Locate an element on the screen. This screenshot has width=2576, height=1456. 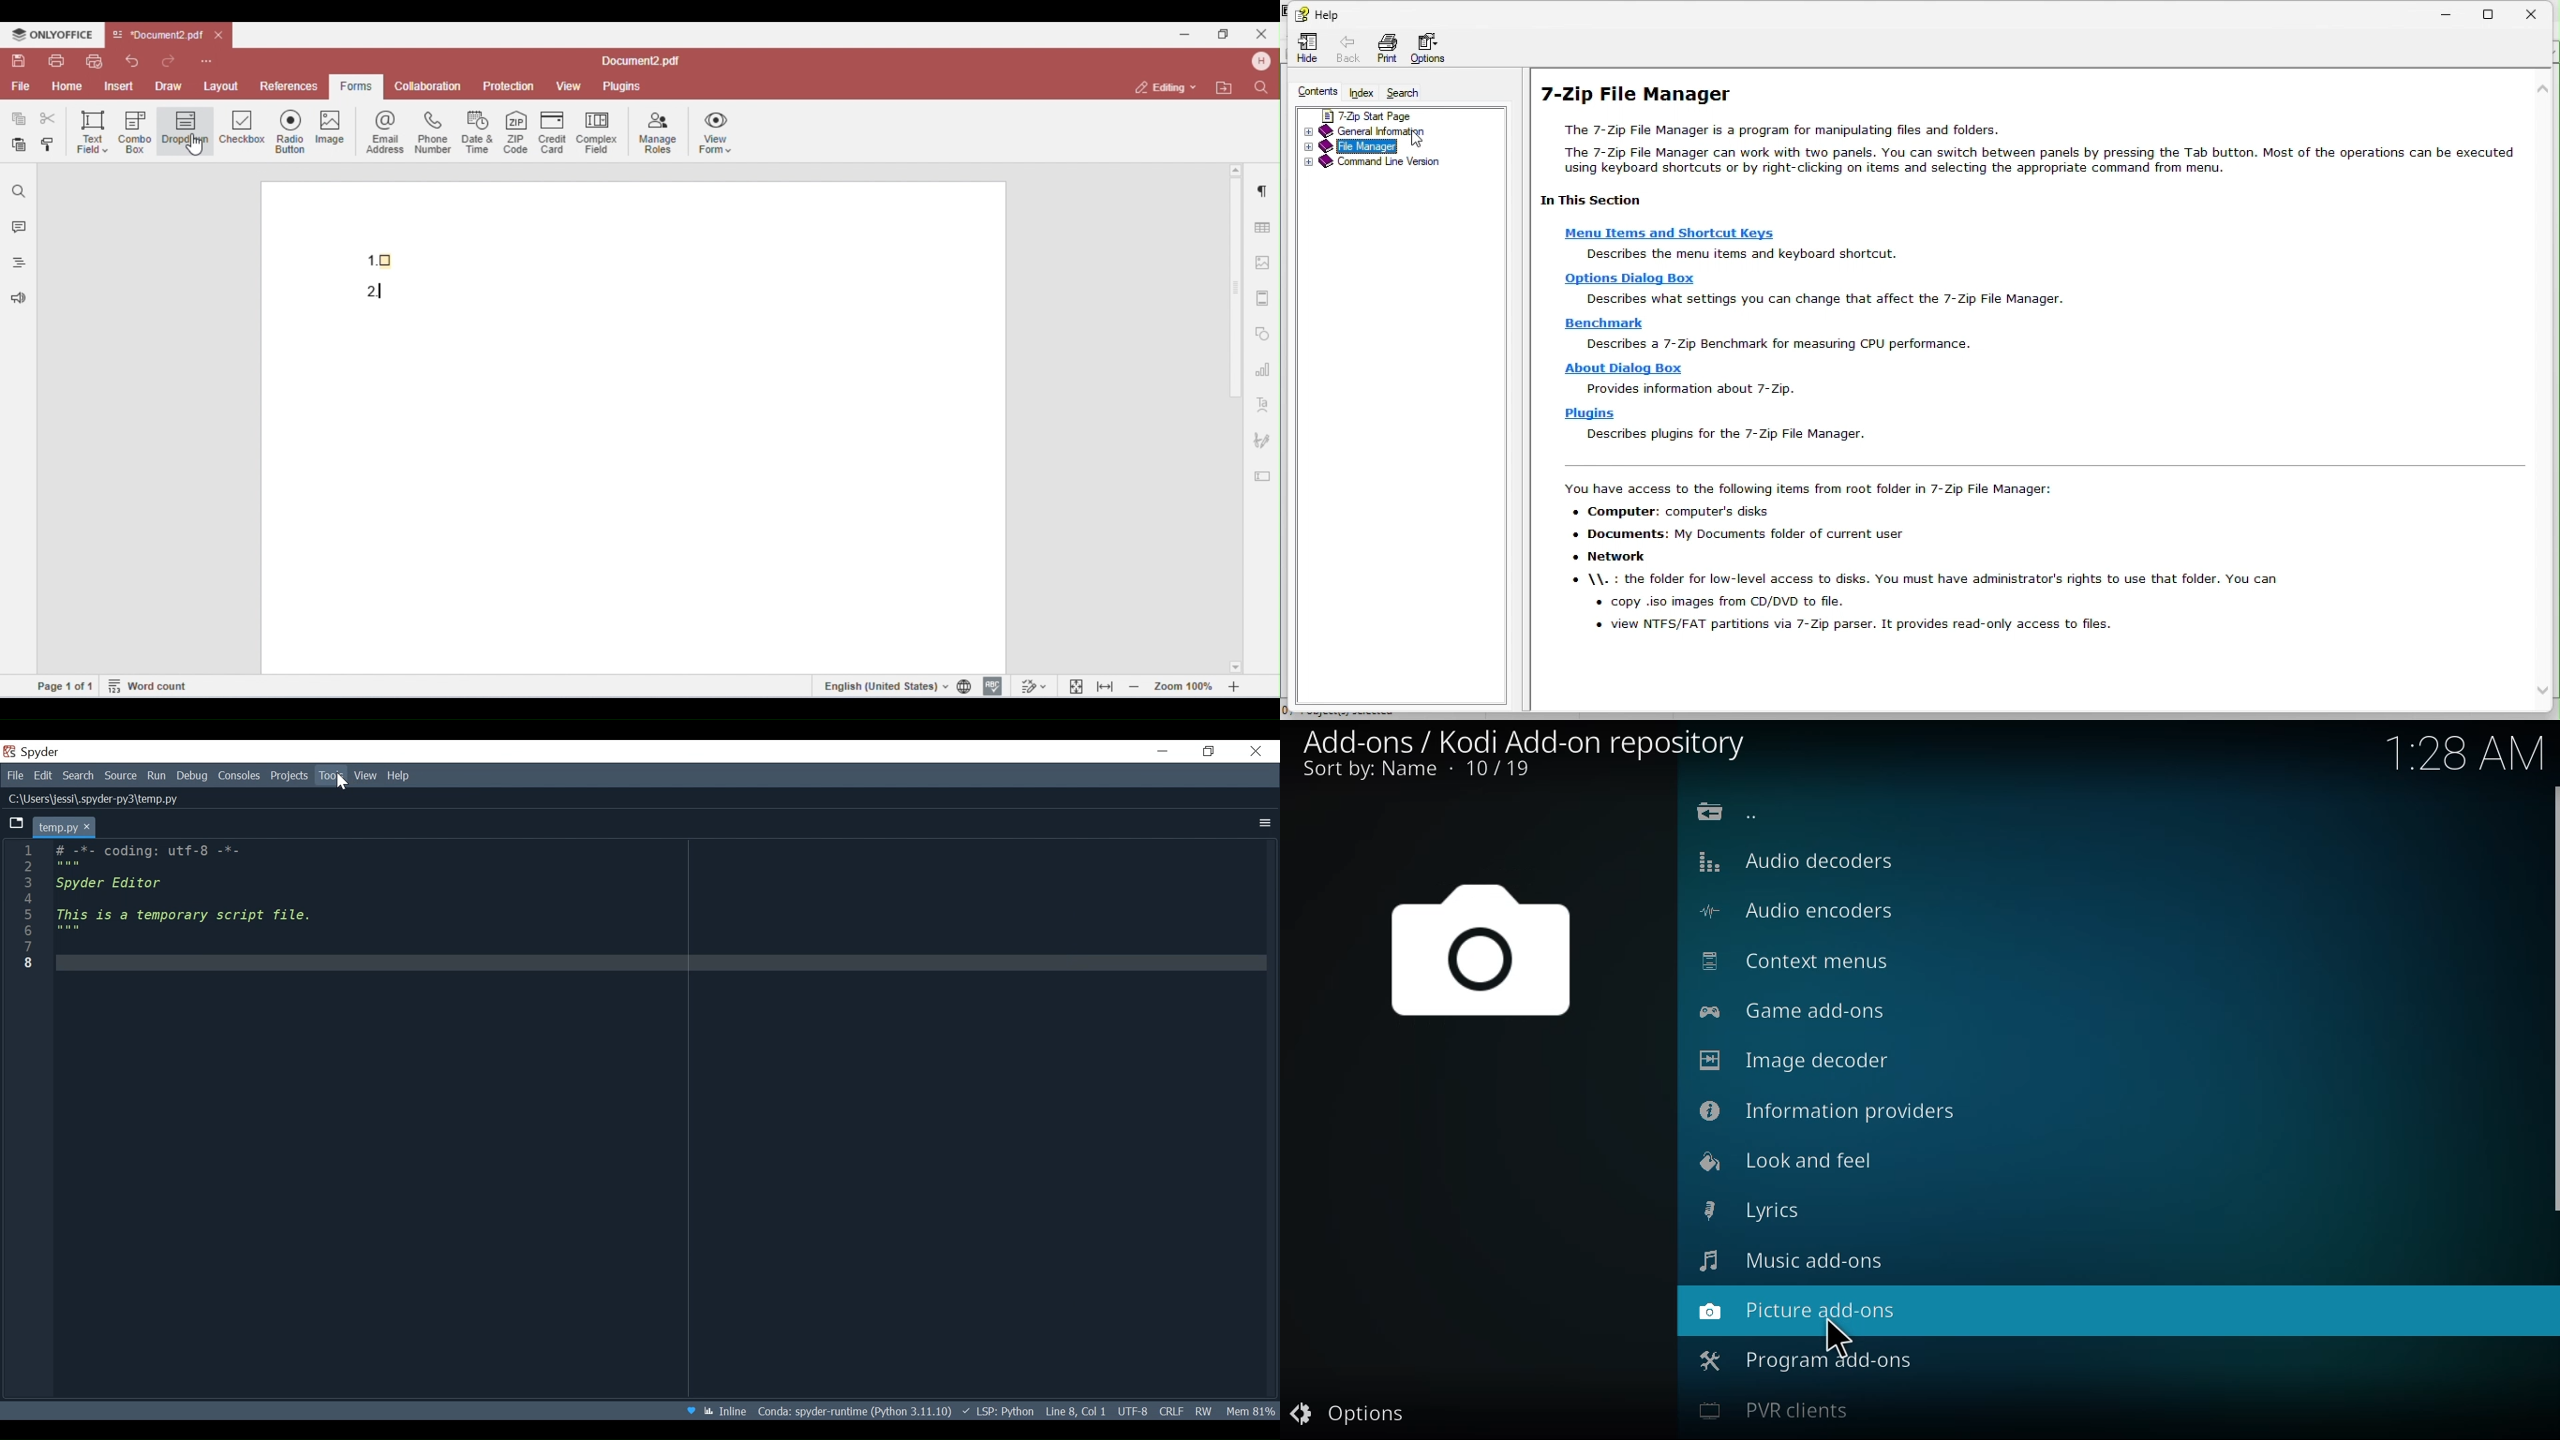
Command line version is located at coordinates (1400, 165).